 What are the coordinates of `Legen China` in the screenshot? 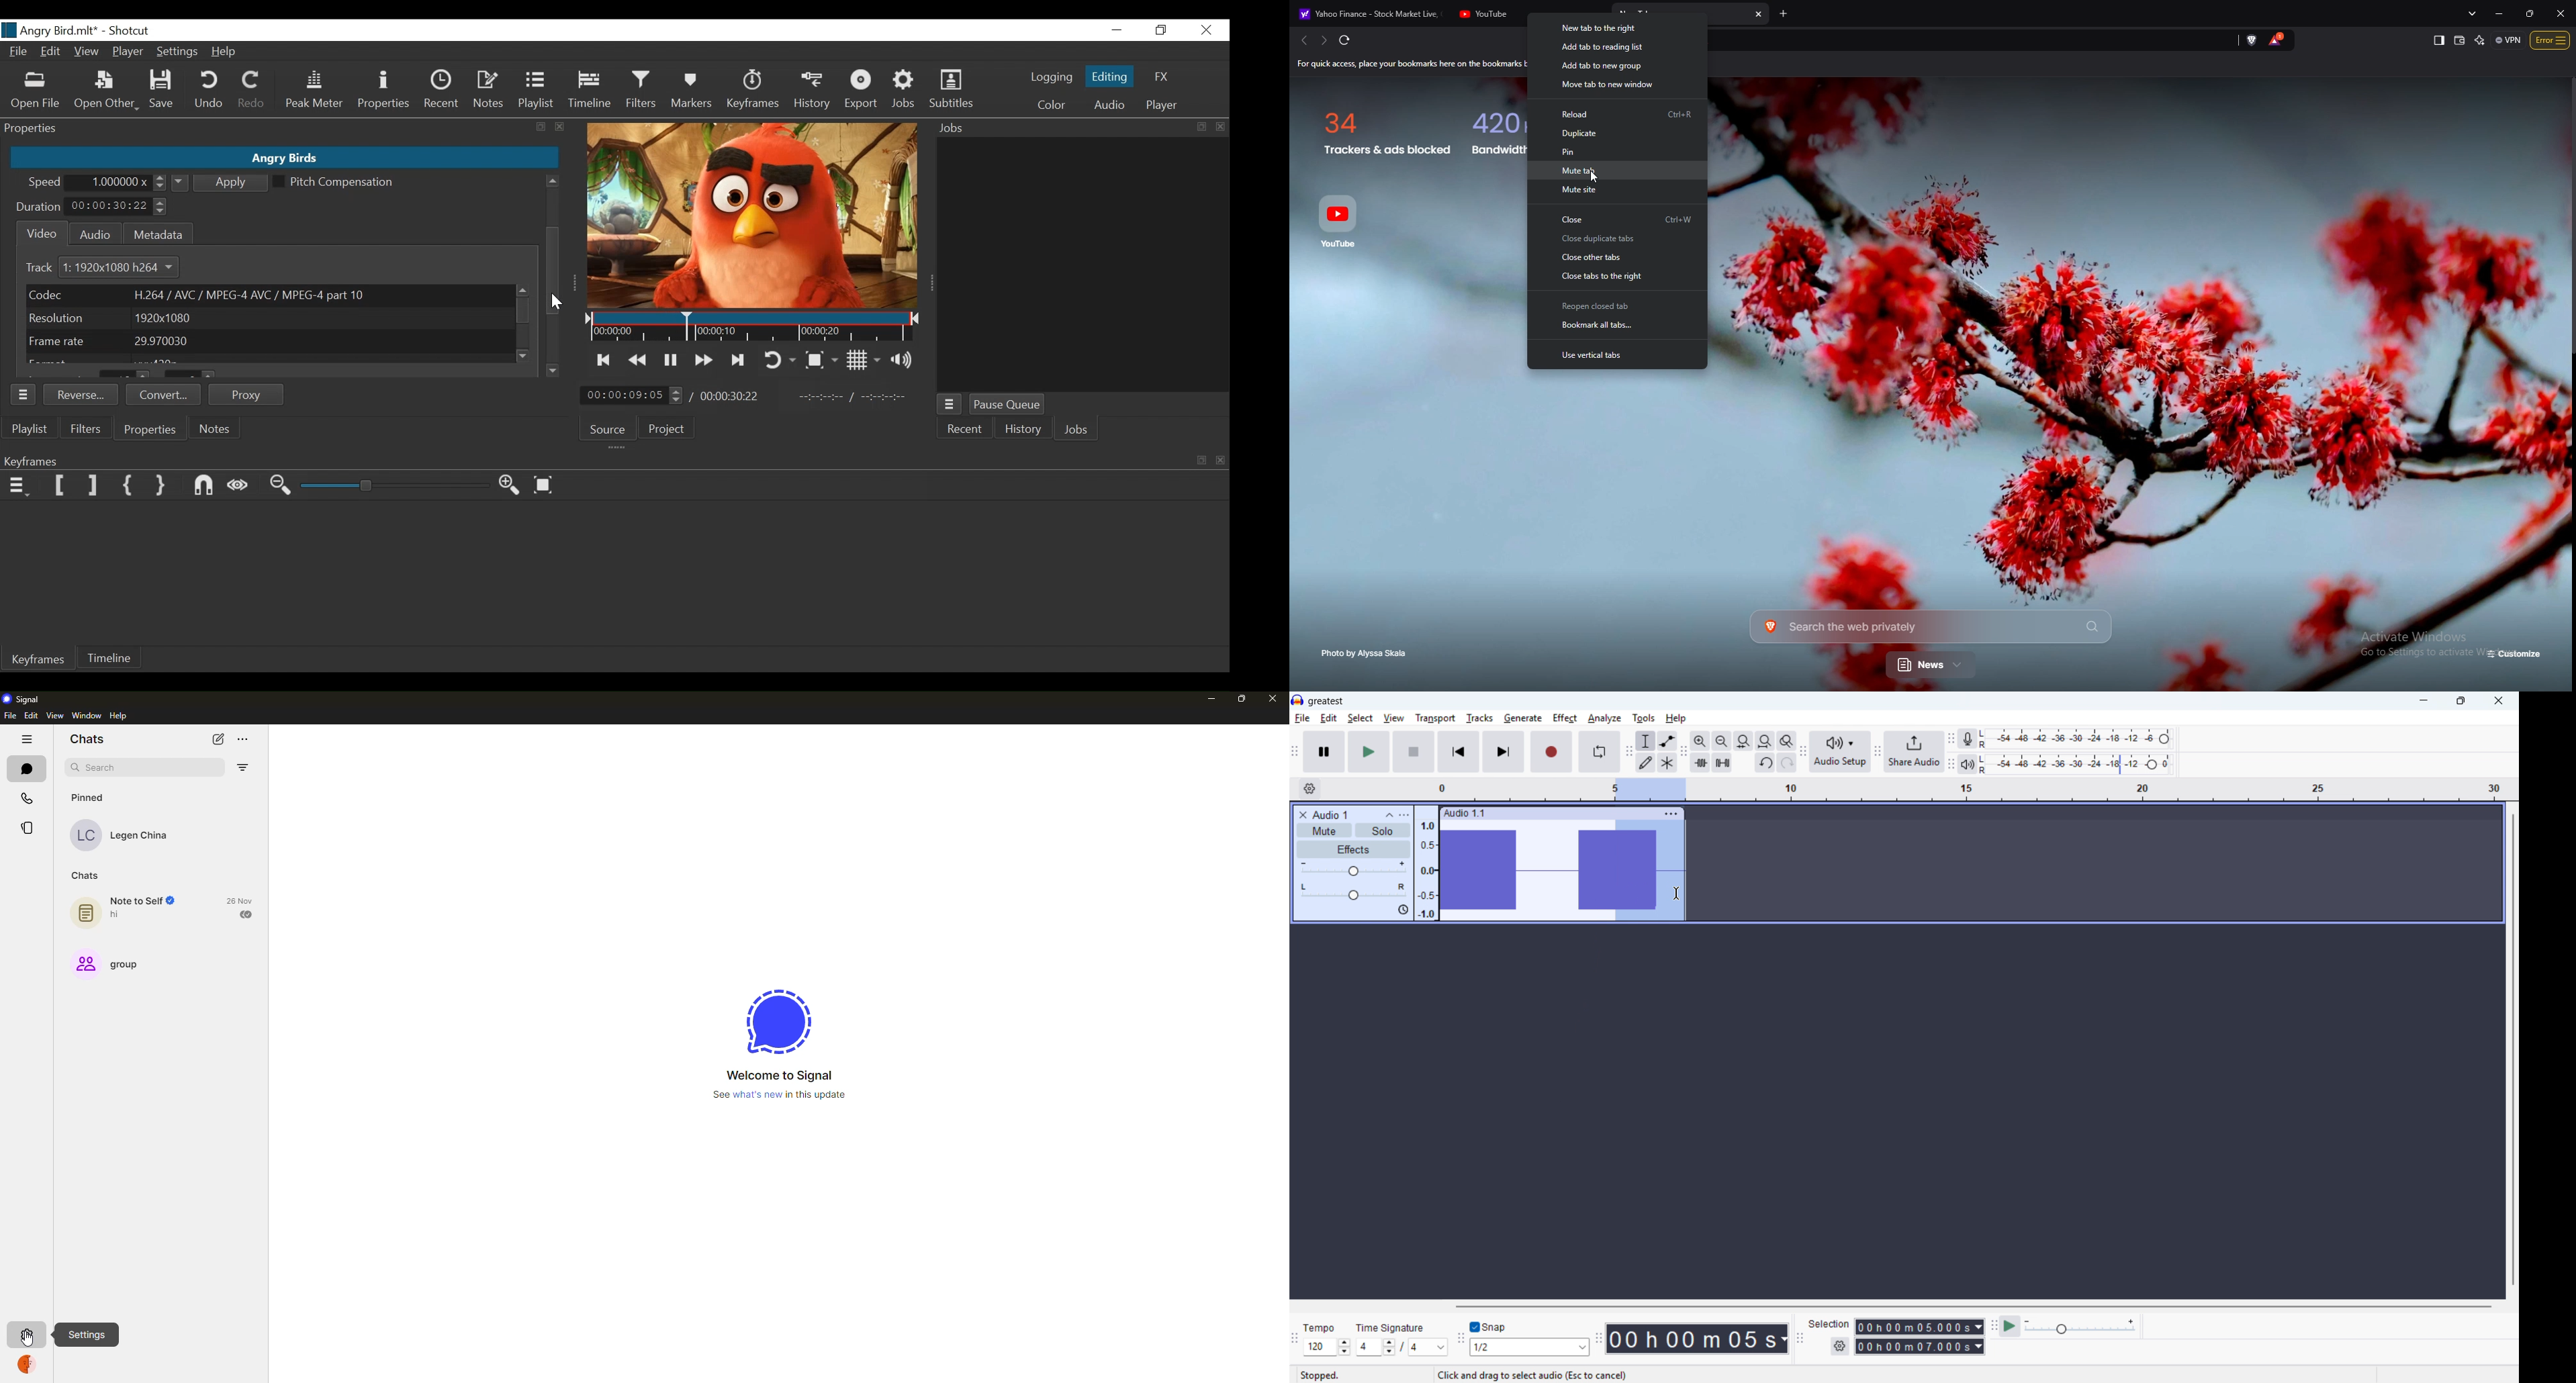 It's located at (143, 837).